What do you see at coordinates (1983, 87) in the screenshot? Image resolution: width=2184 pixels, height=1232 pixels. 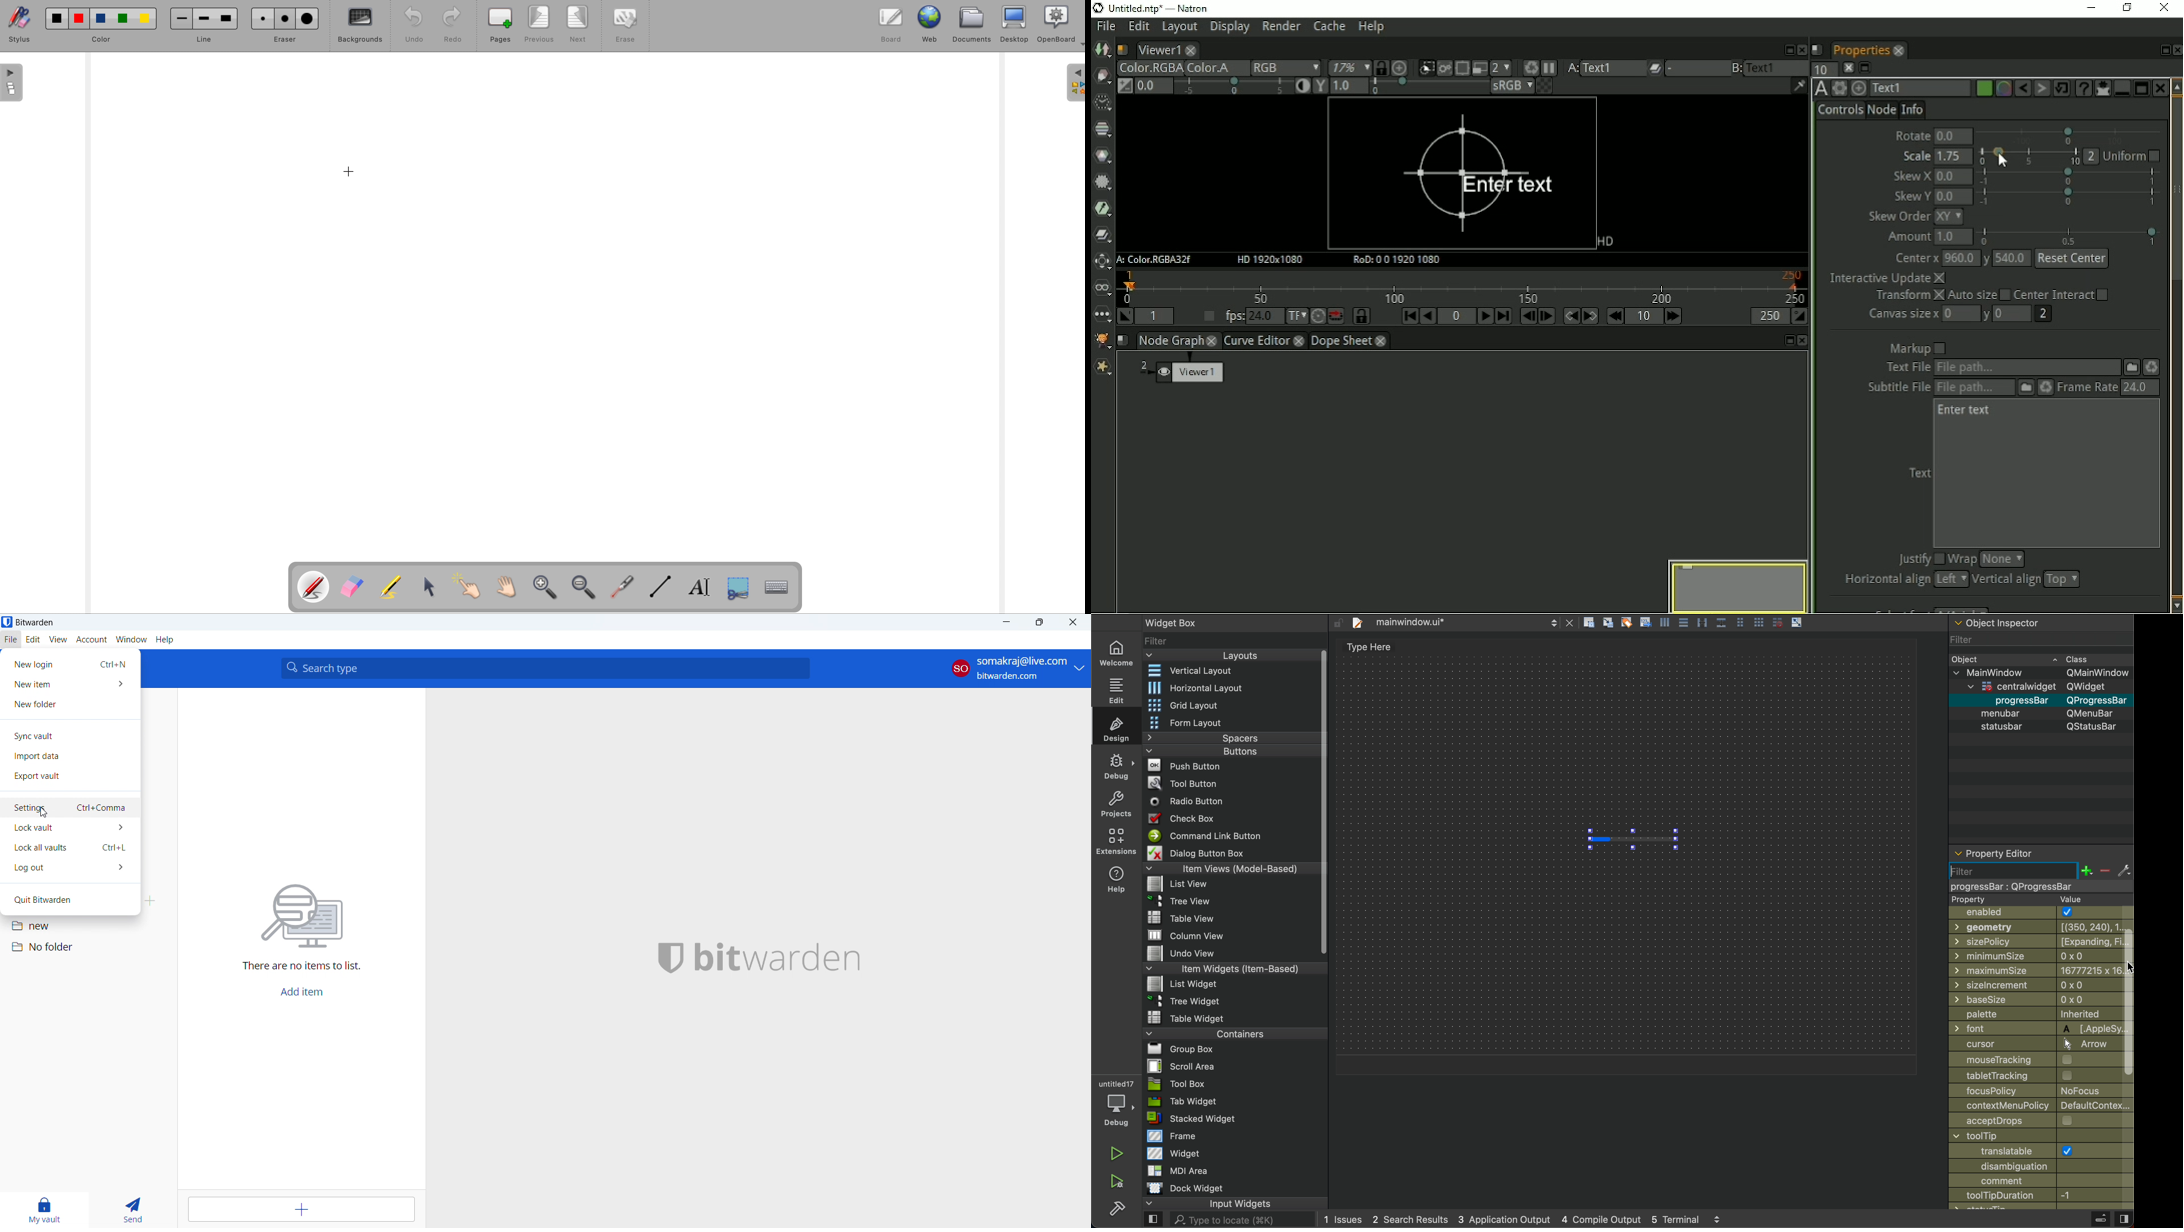 I see `Node color` at bounding box center [1983, 87].